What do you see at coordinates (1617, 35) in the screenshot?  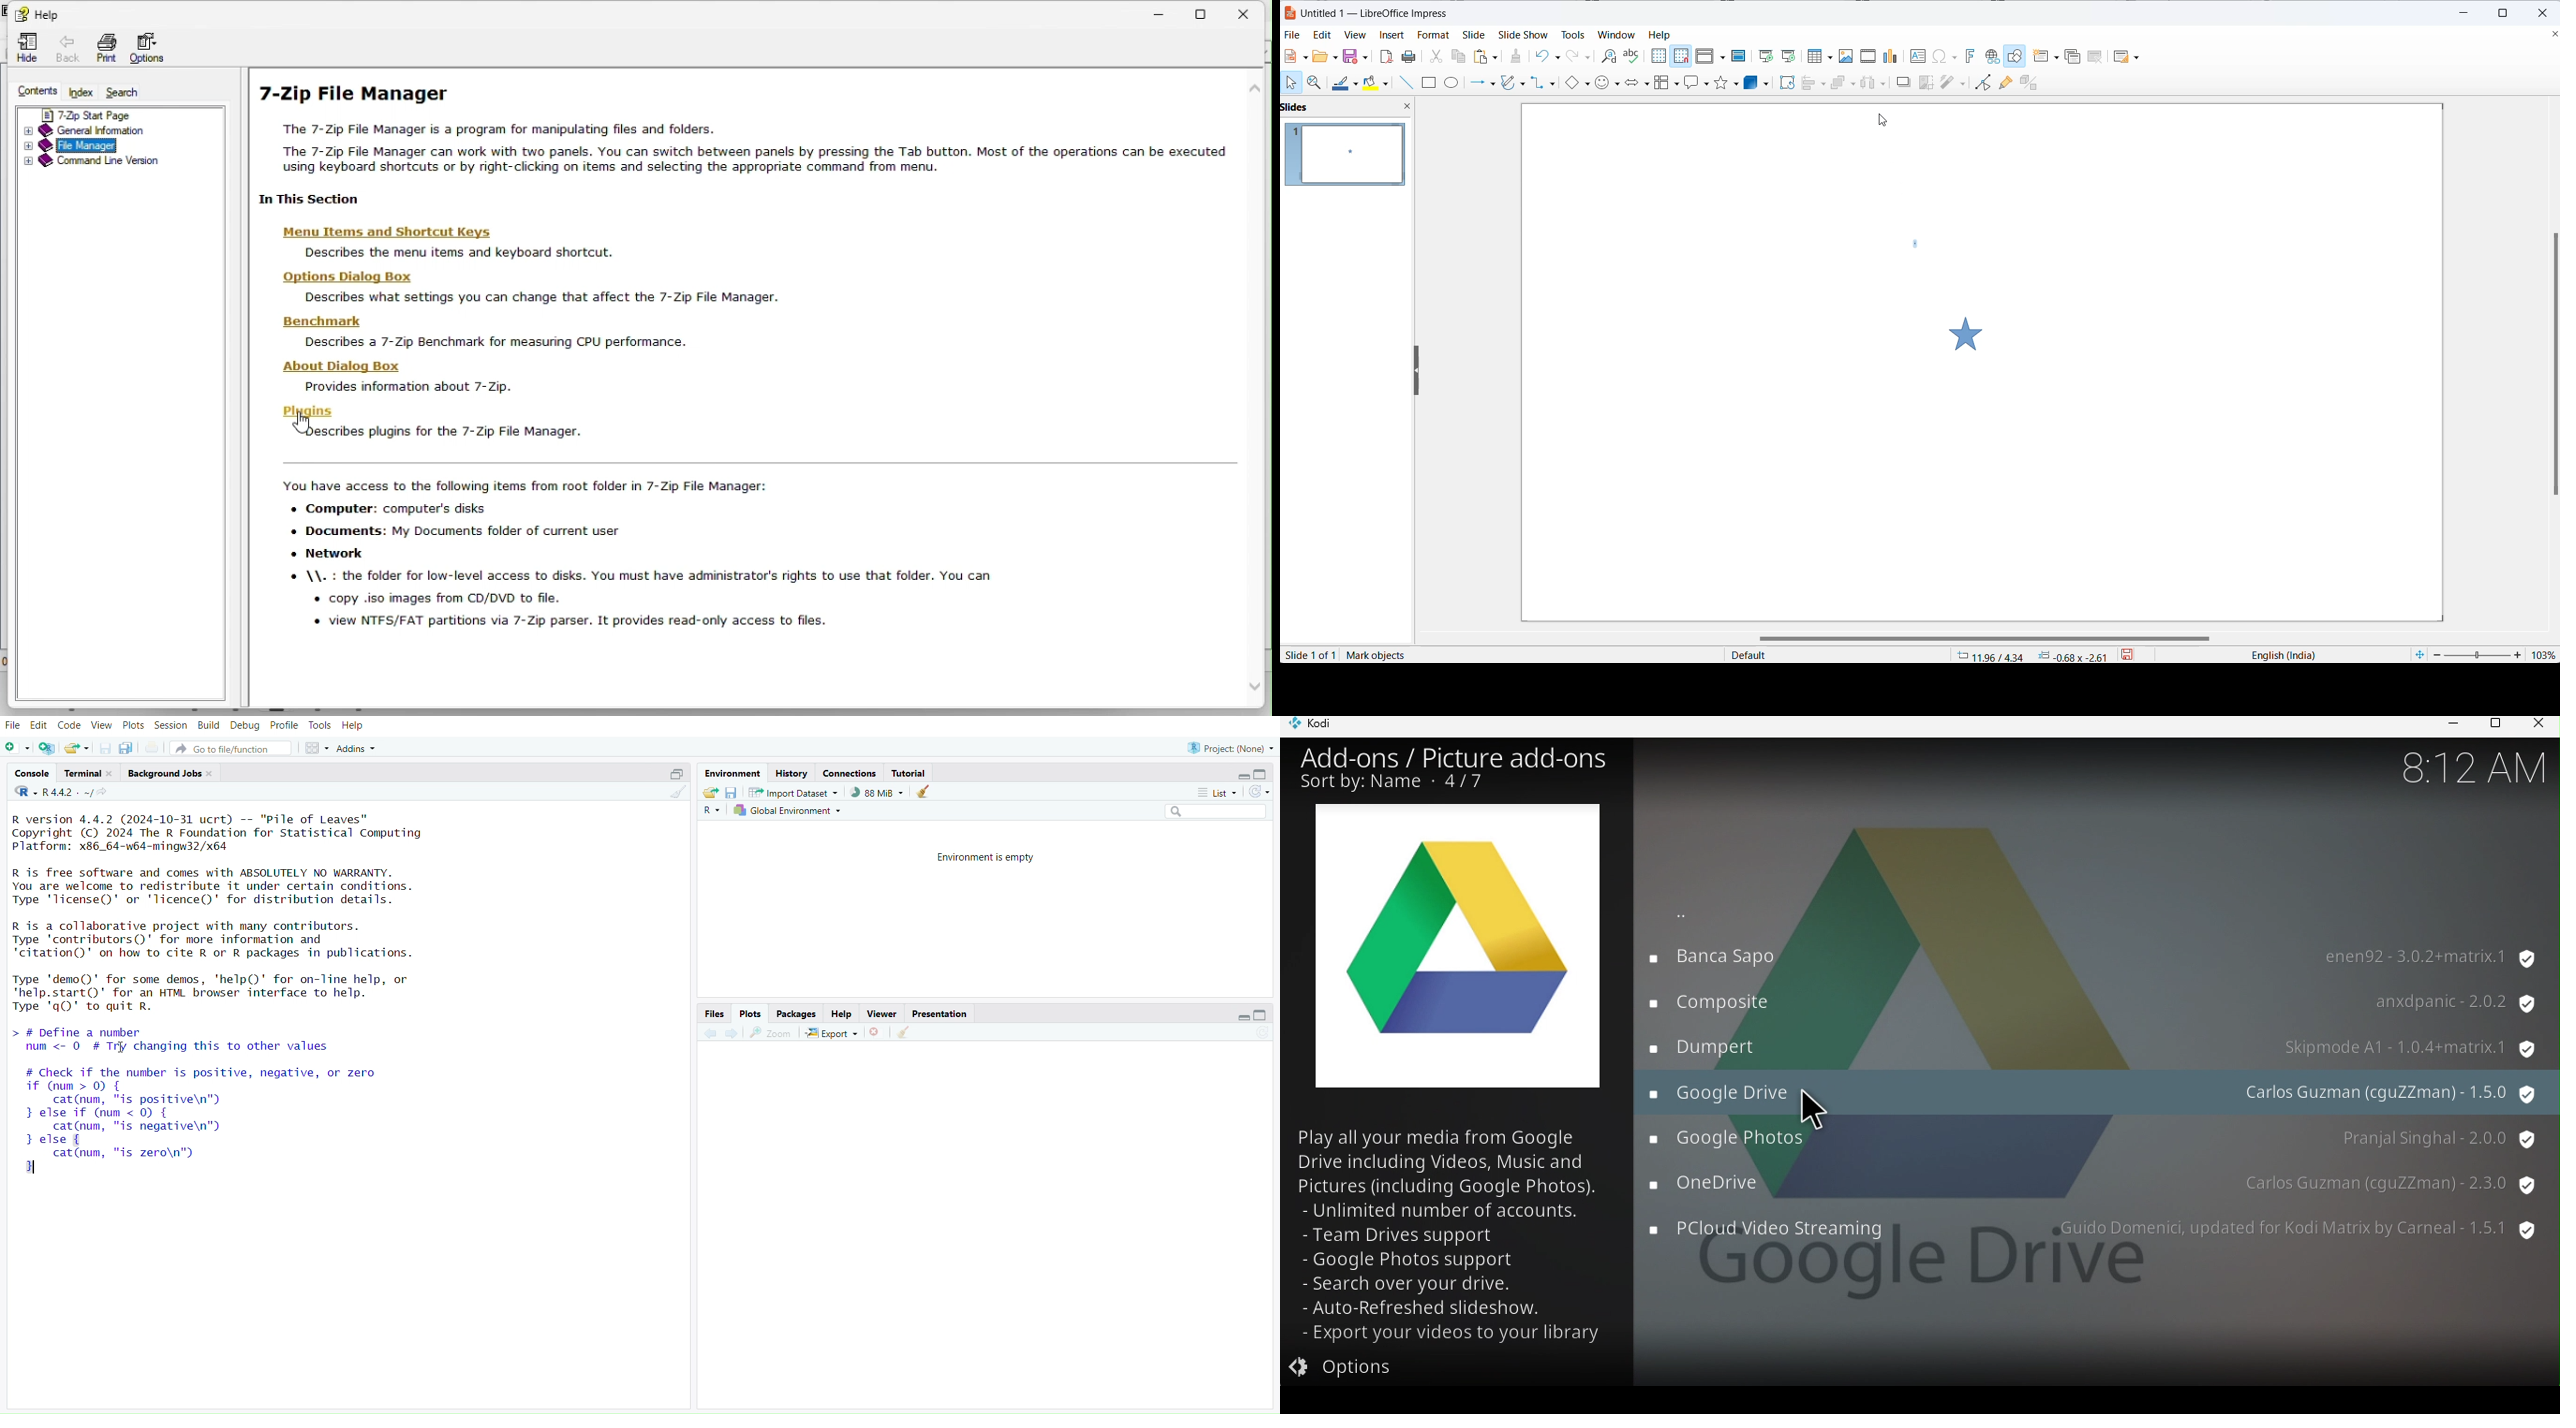 I see `window` at bounding box center [1617, 35].